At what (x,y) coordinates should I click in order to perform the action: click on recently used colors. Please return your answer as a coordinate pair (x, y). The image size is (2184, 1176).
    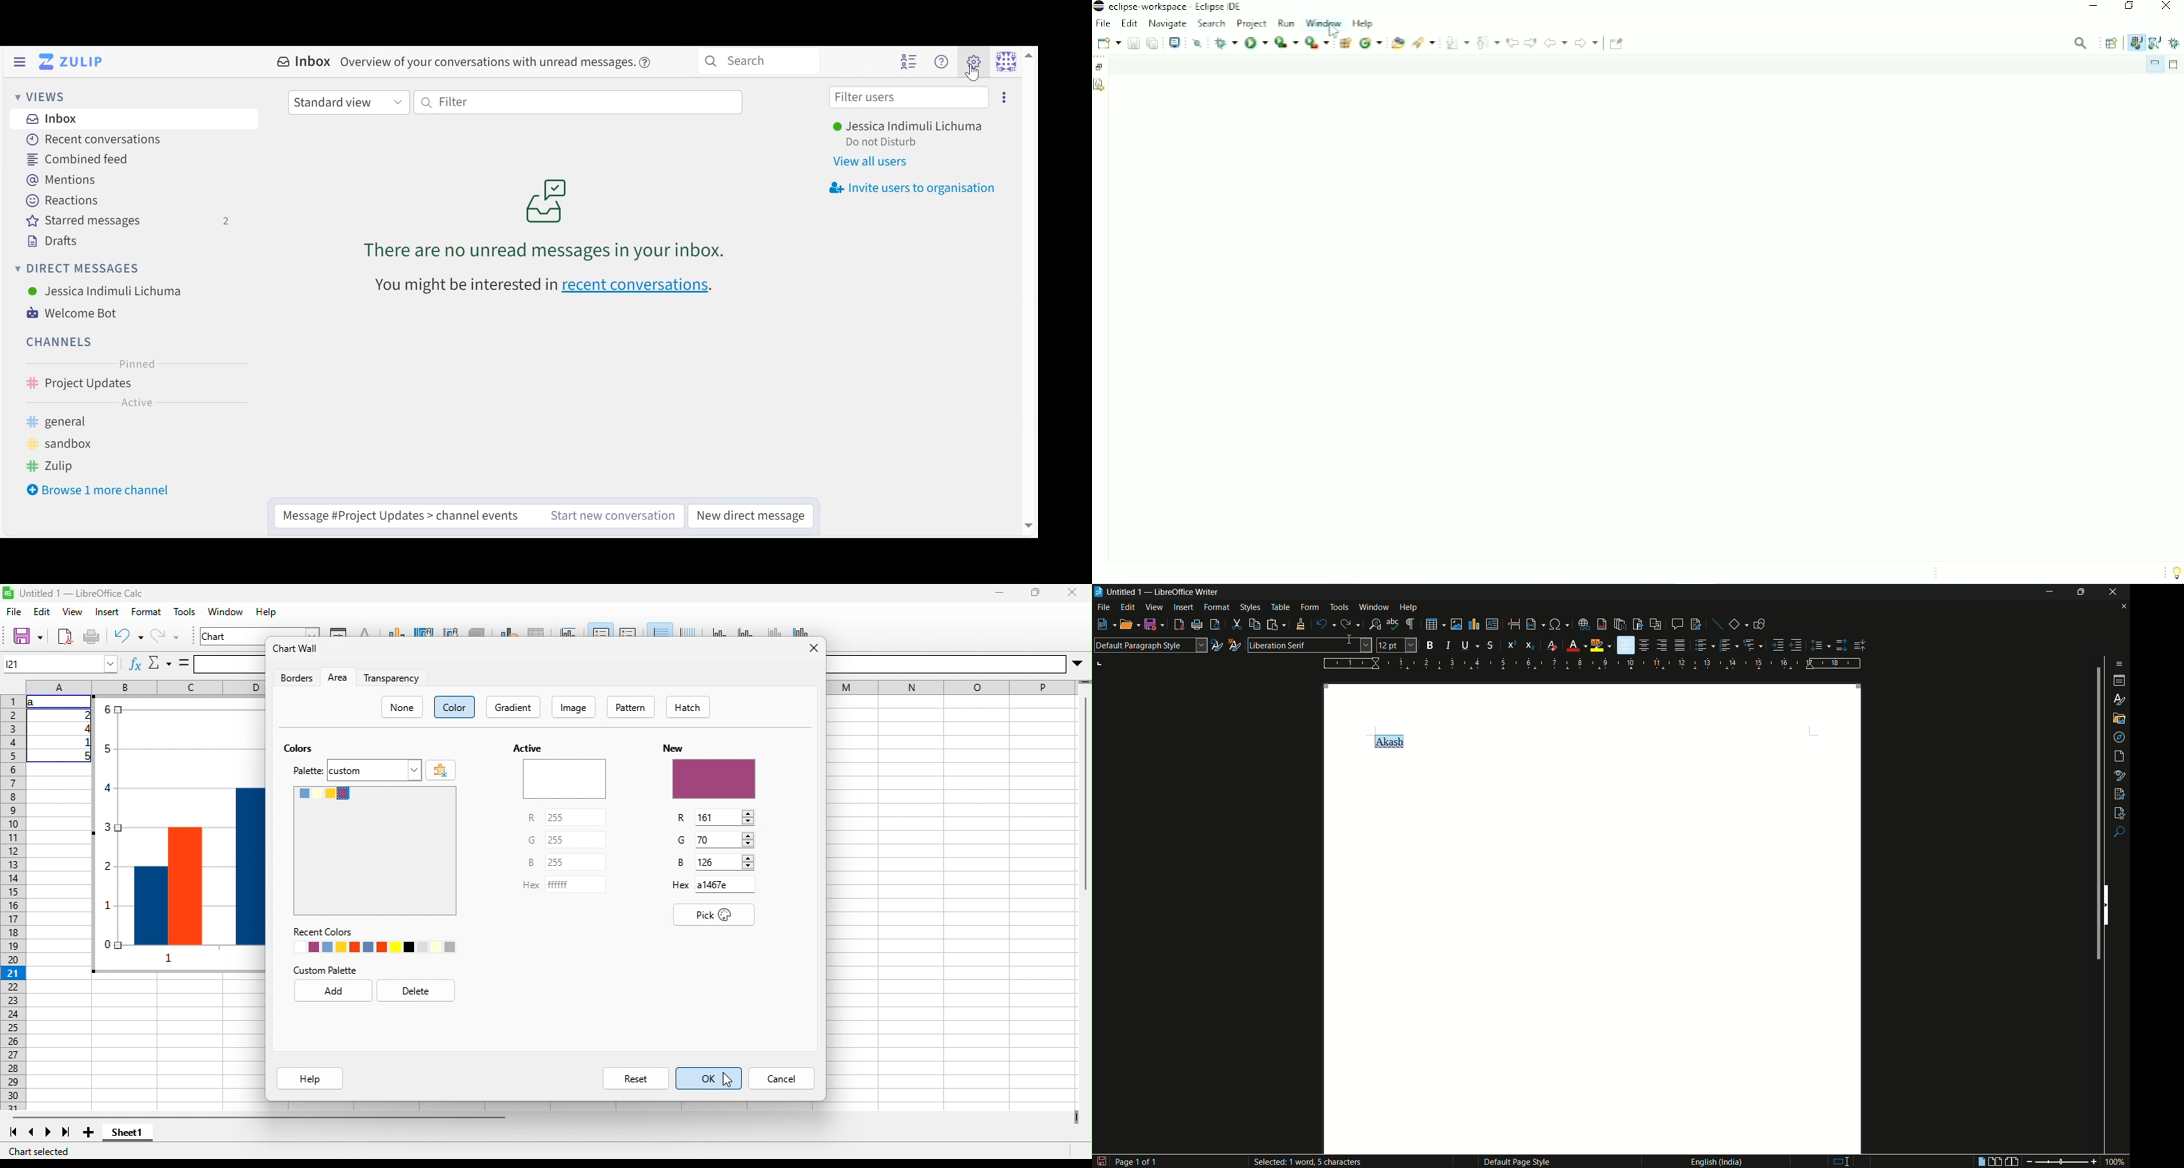
    Looking at the image, I should click on (374, 947).